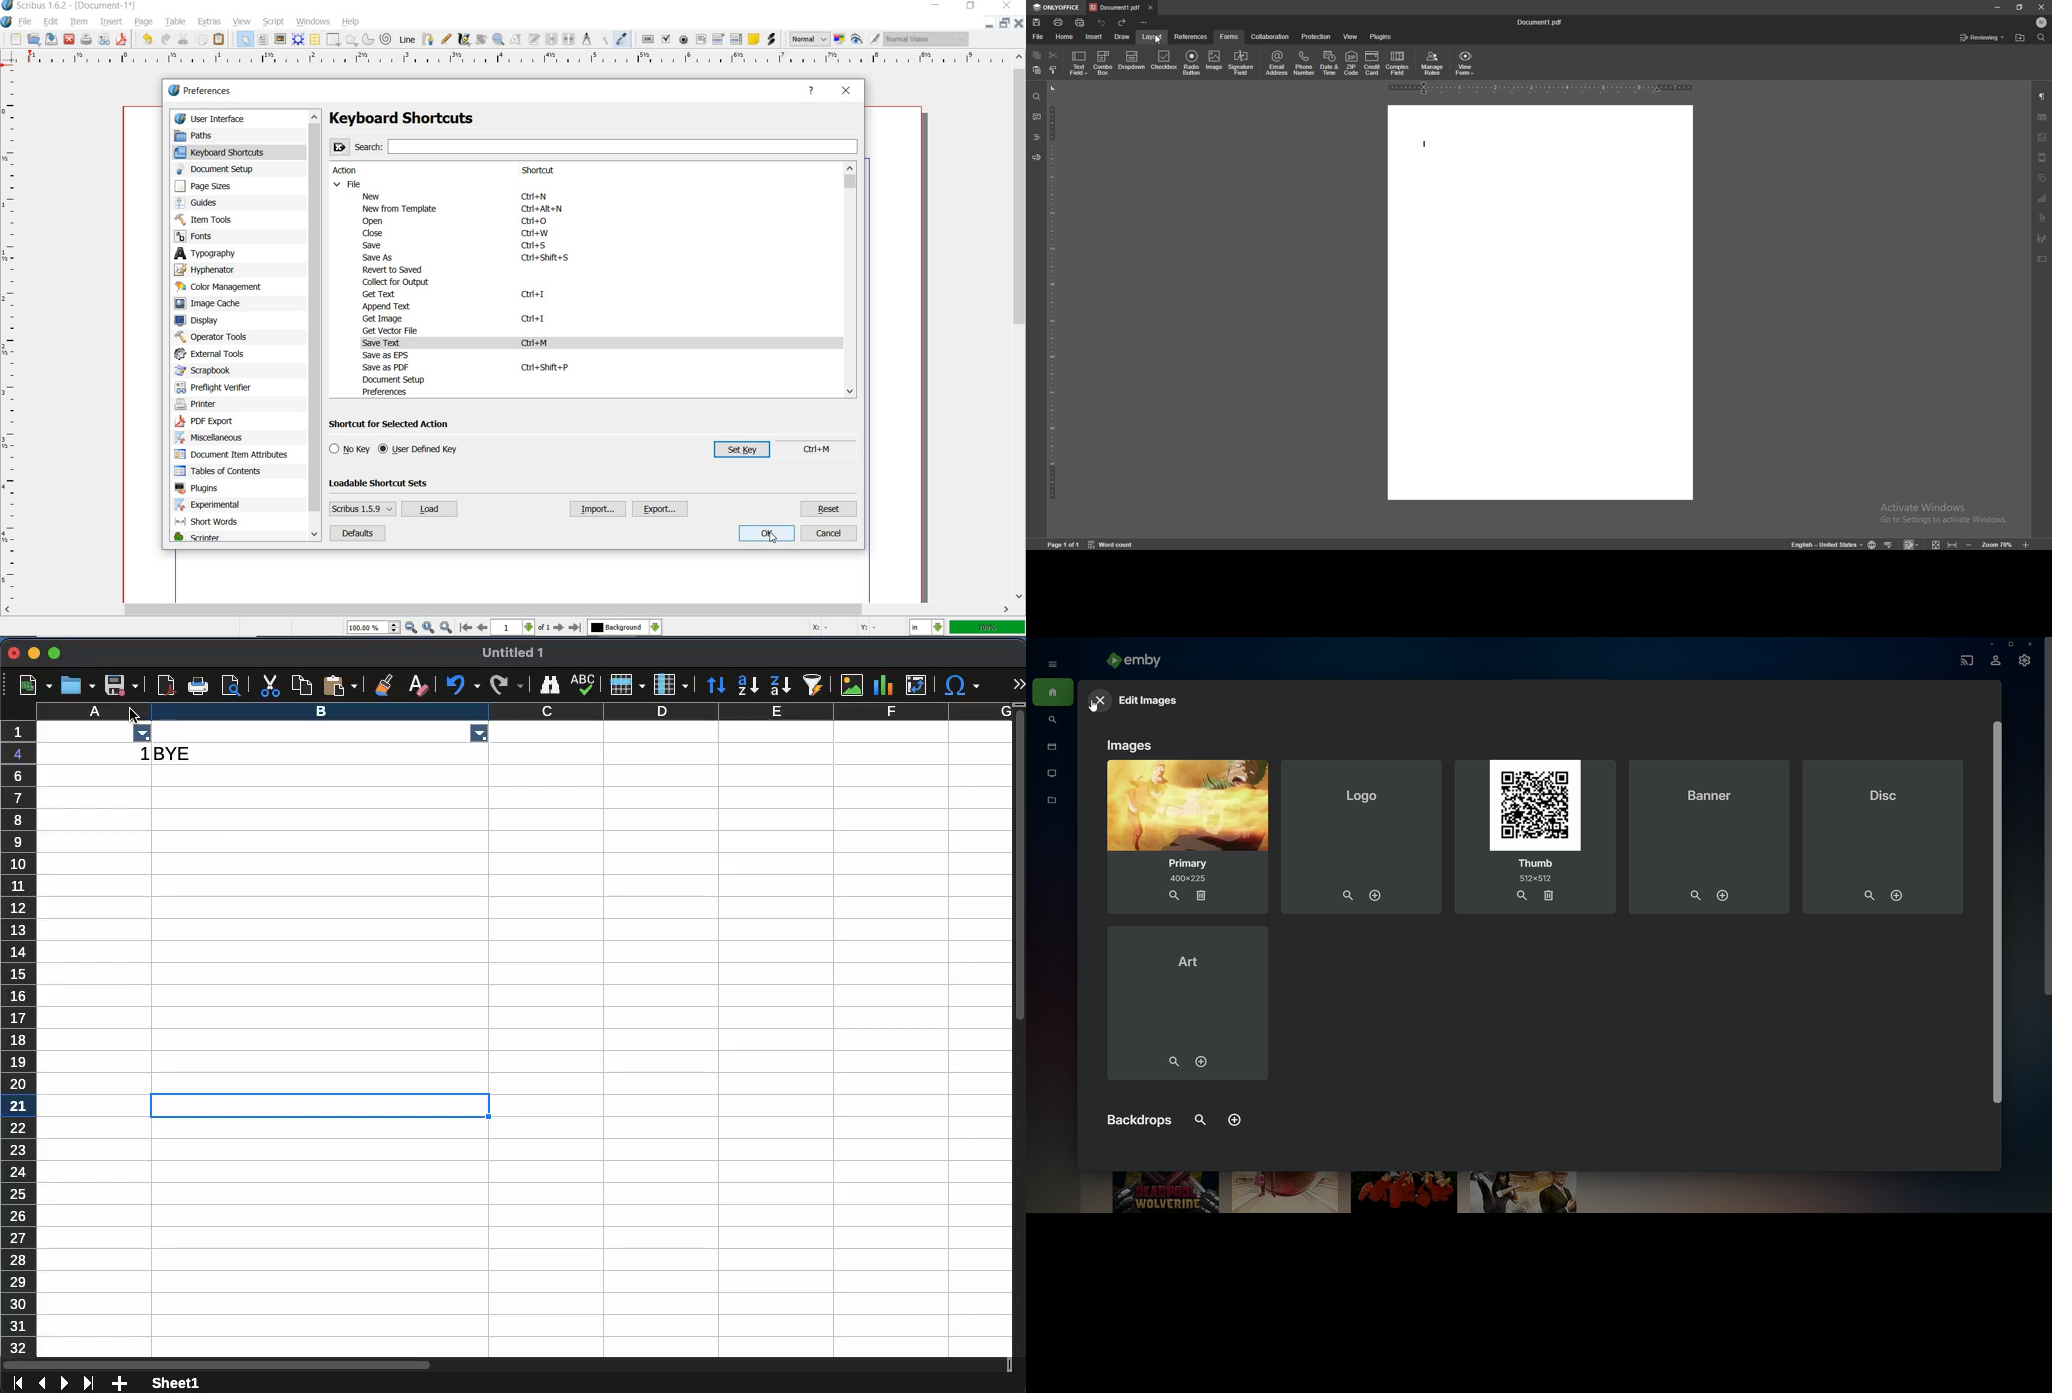  Describe the element at coordinates (349, 184) in the screenshot. I see `file` at that location.